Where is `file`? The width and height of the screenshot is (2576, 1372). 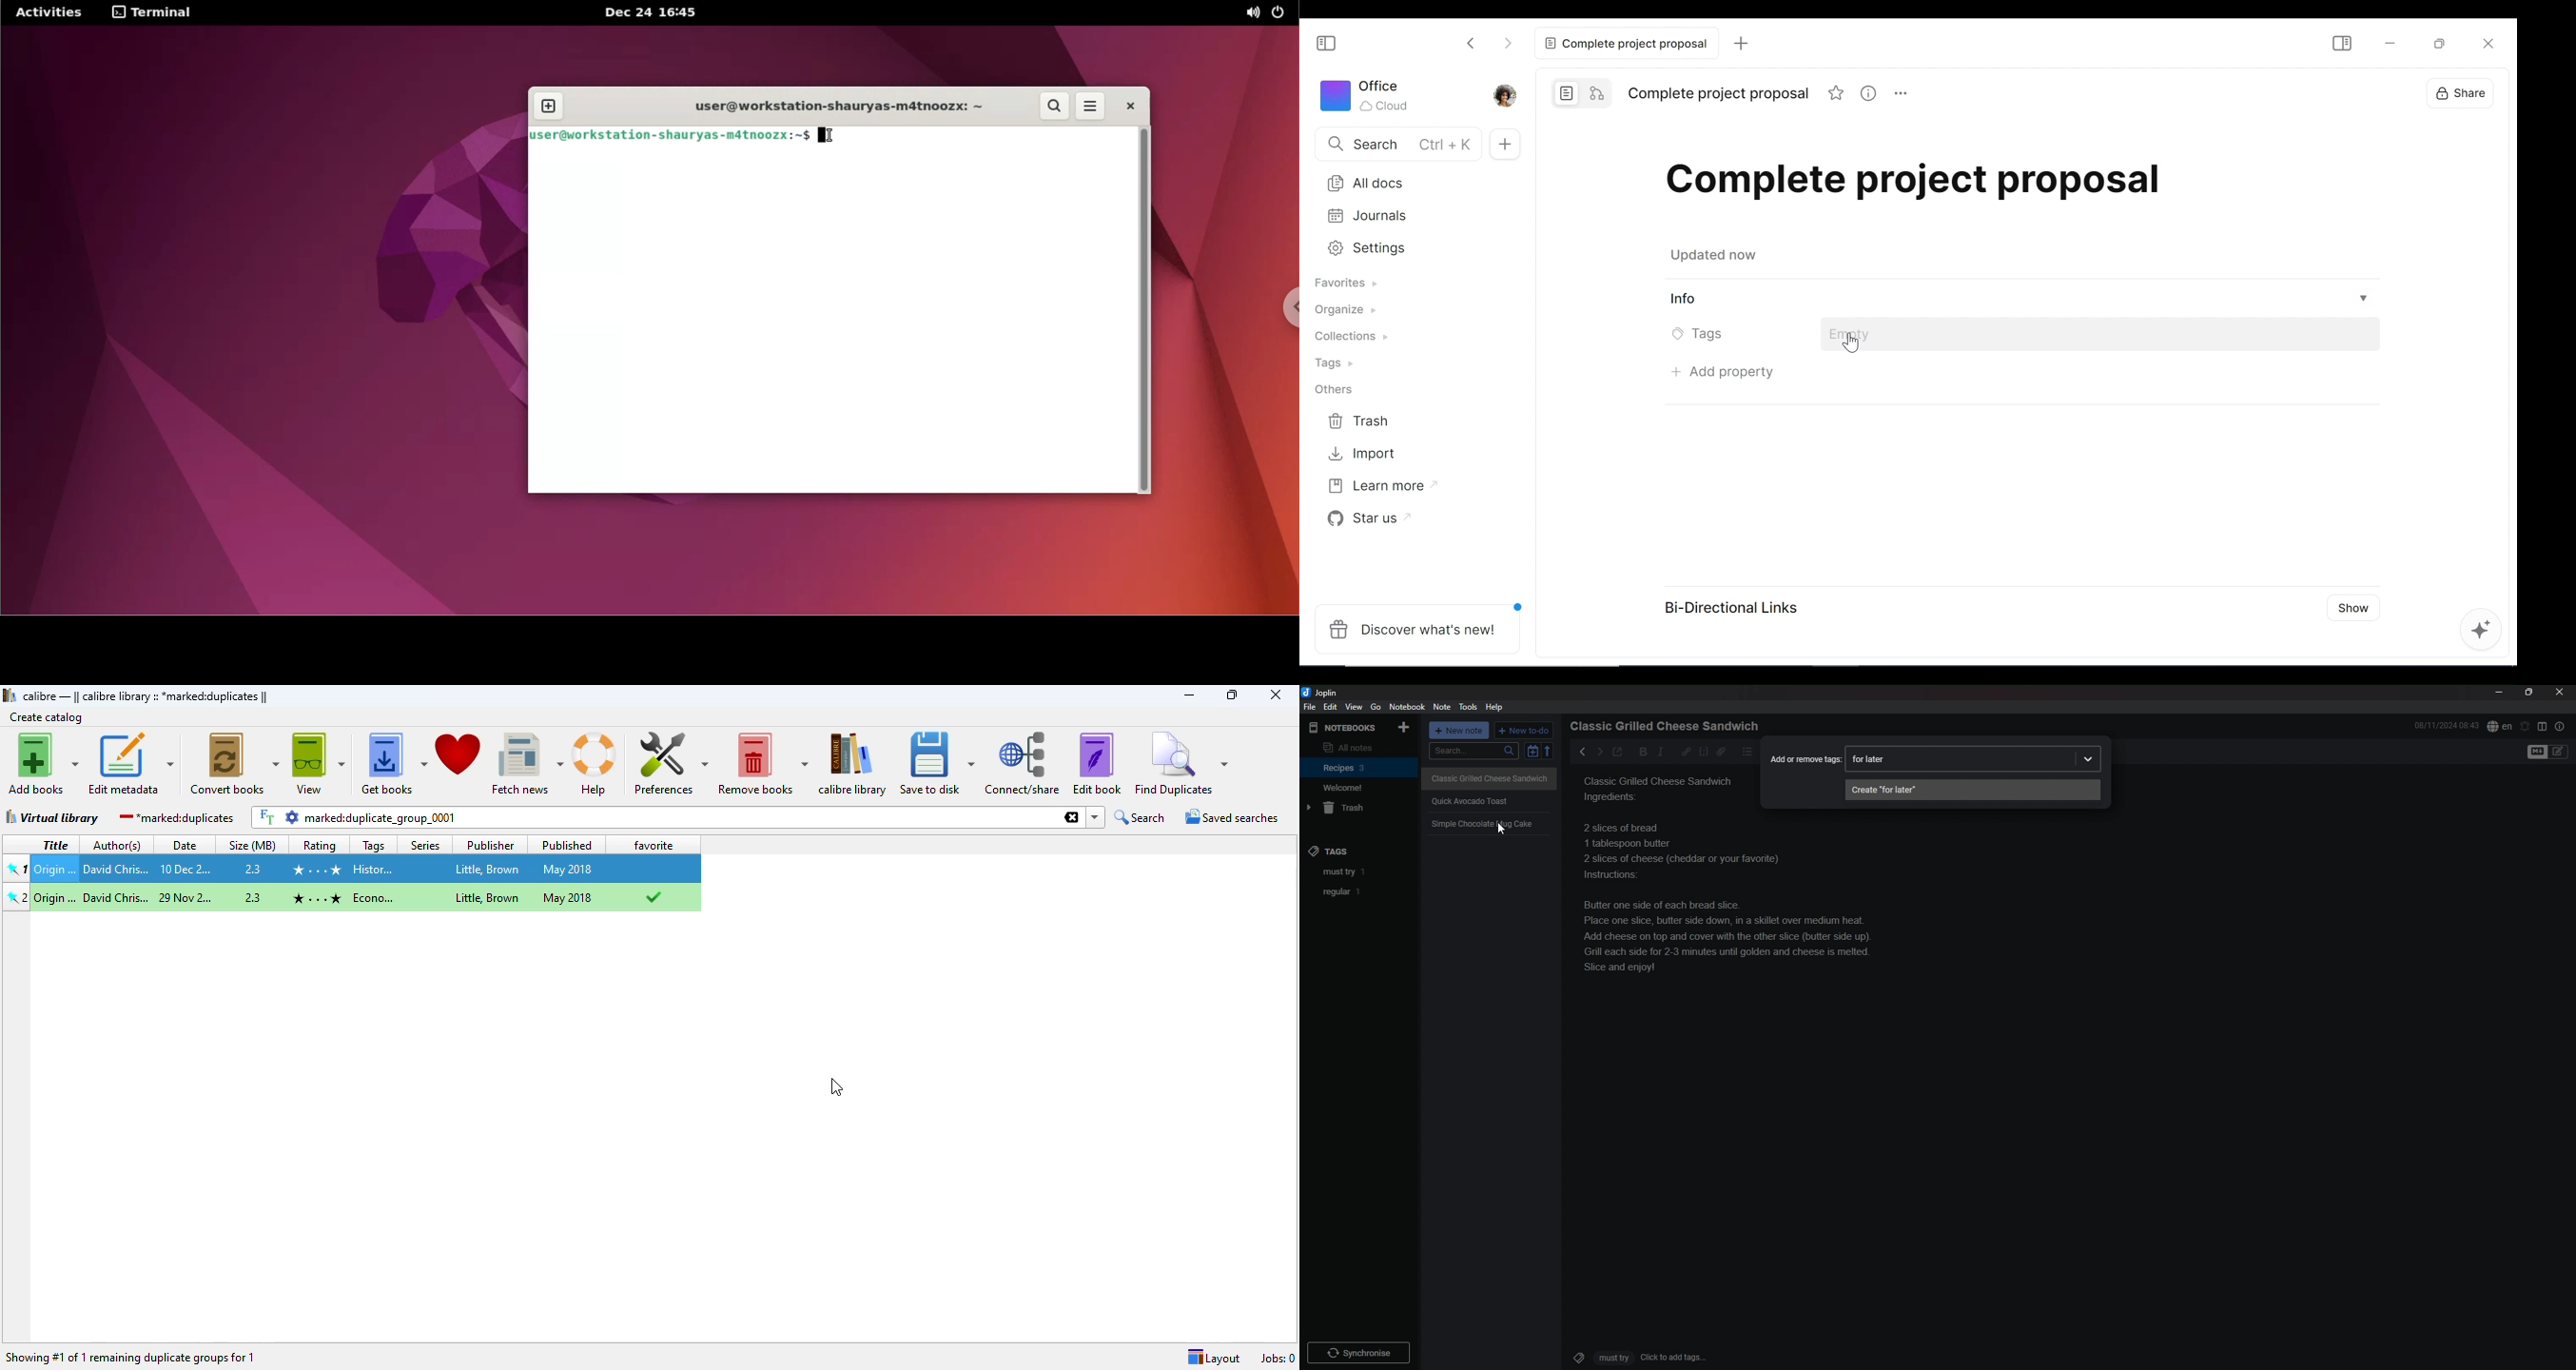
file is located at coordinates (1309, 708).